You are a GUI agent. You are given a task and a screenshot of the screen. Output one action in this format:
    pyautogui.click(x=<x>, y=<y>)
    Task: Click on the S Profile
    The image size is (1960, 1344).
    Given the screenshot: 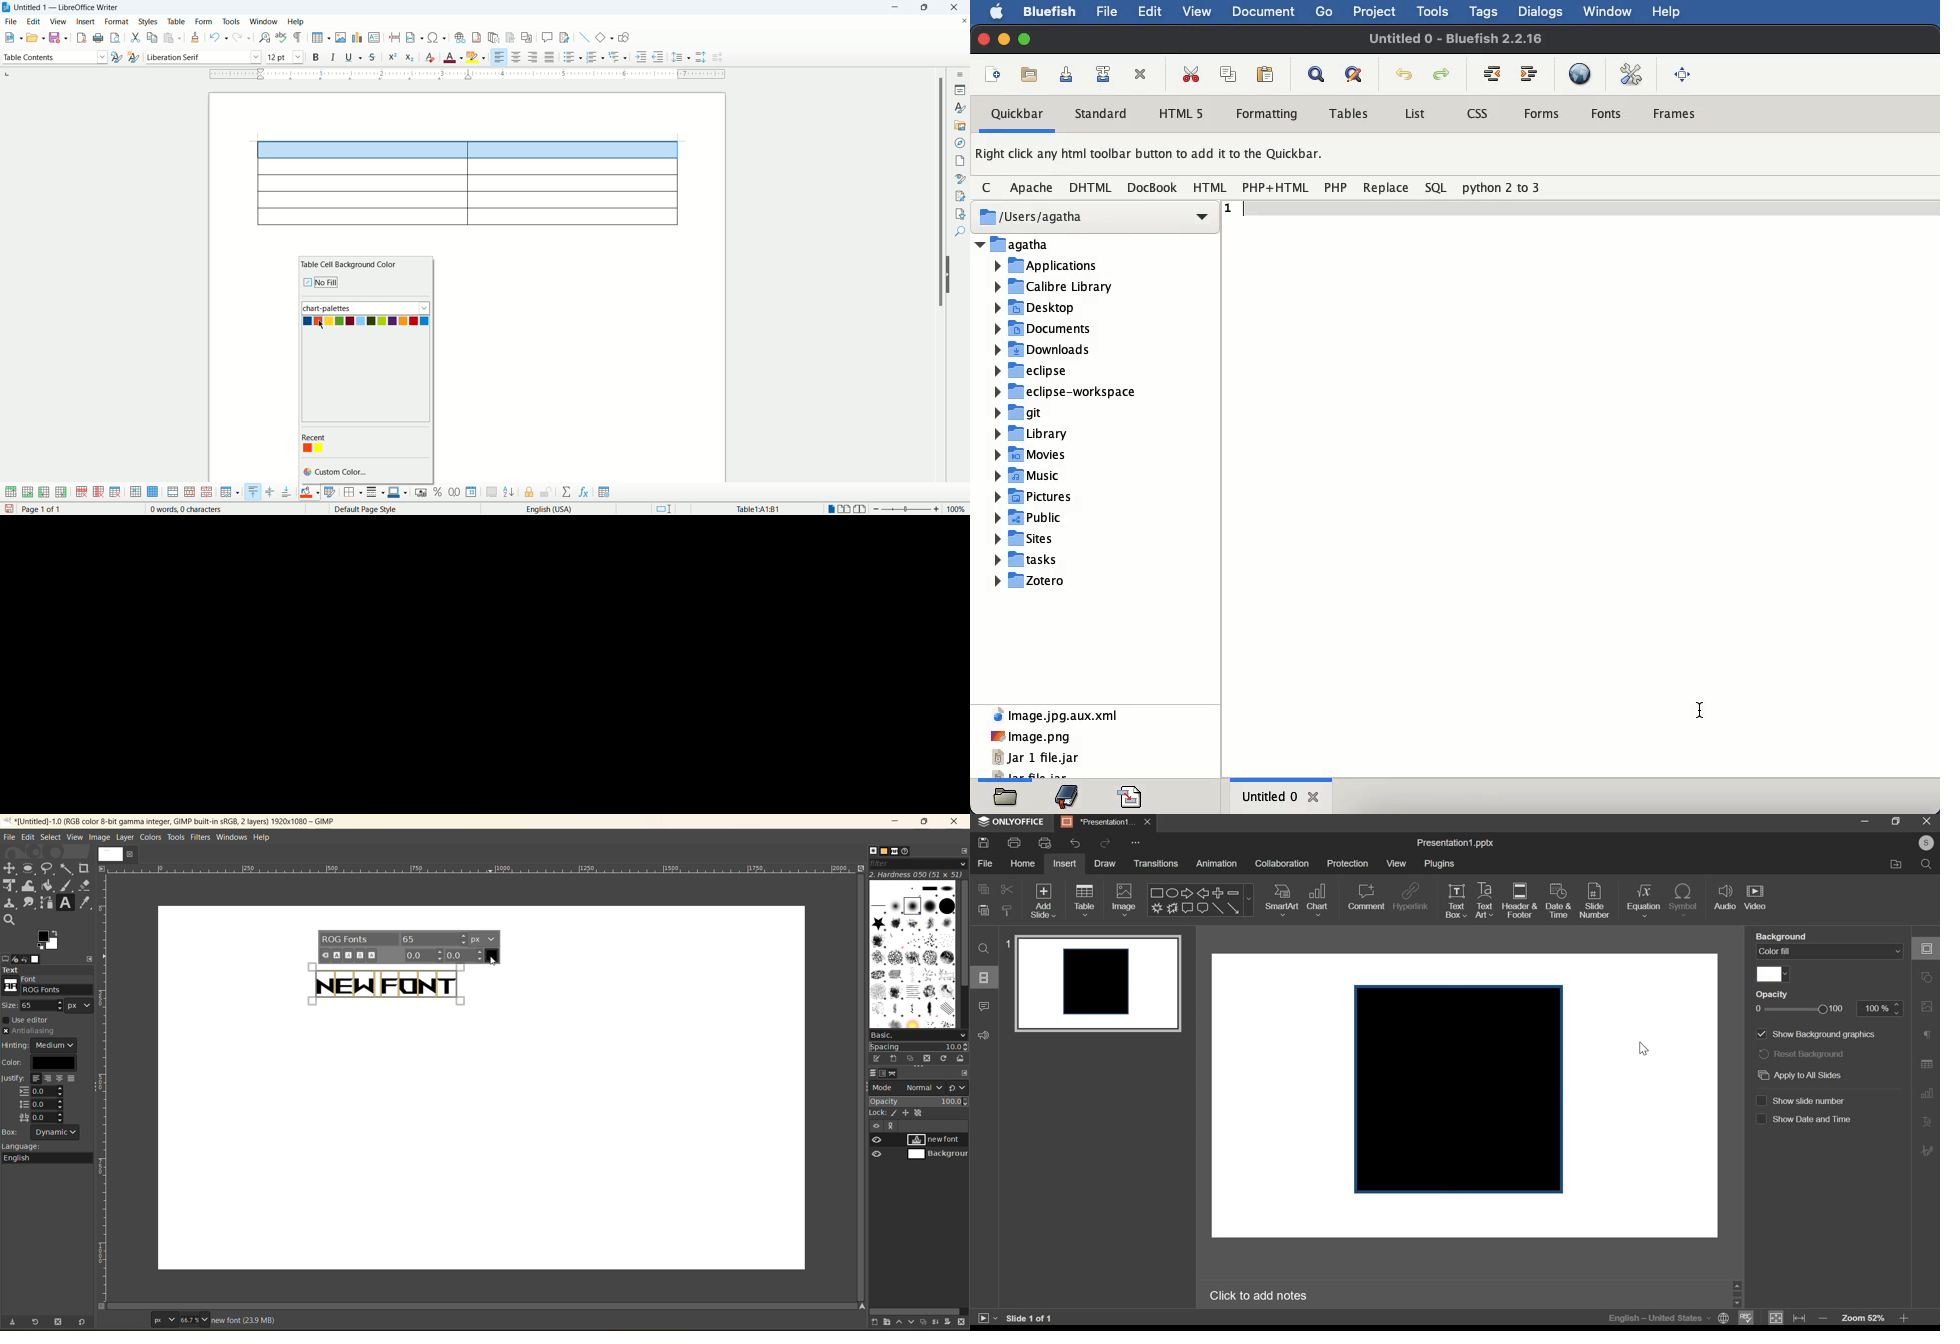 What is the action you would take?
    pyautogui.click(x=1926, y=843)
    